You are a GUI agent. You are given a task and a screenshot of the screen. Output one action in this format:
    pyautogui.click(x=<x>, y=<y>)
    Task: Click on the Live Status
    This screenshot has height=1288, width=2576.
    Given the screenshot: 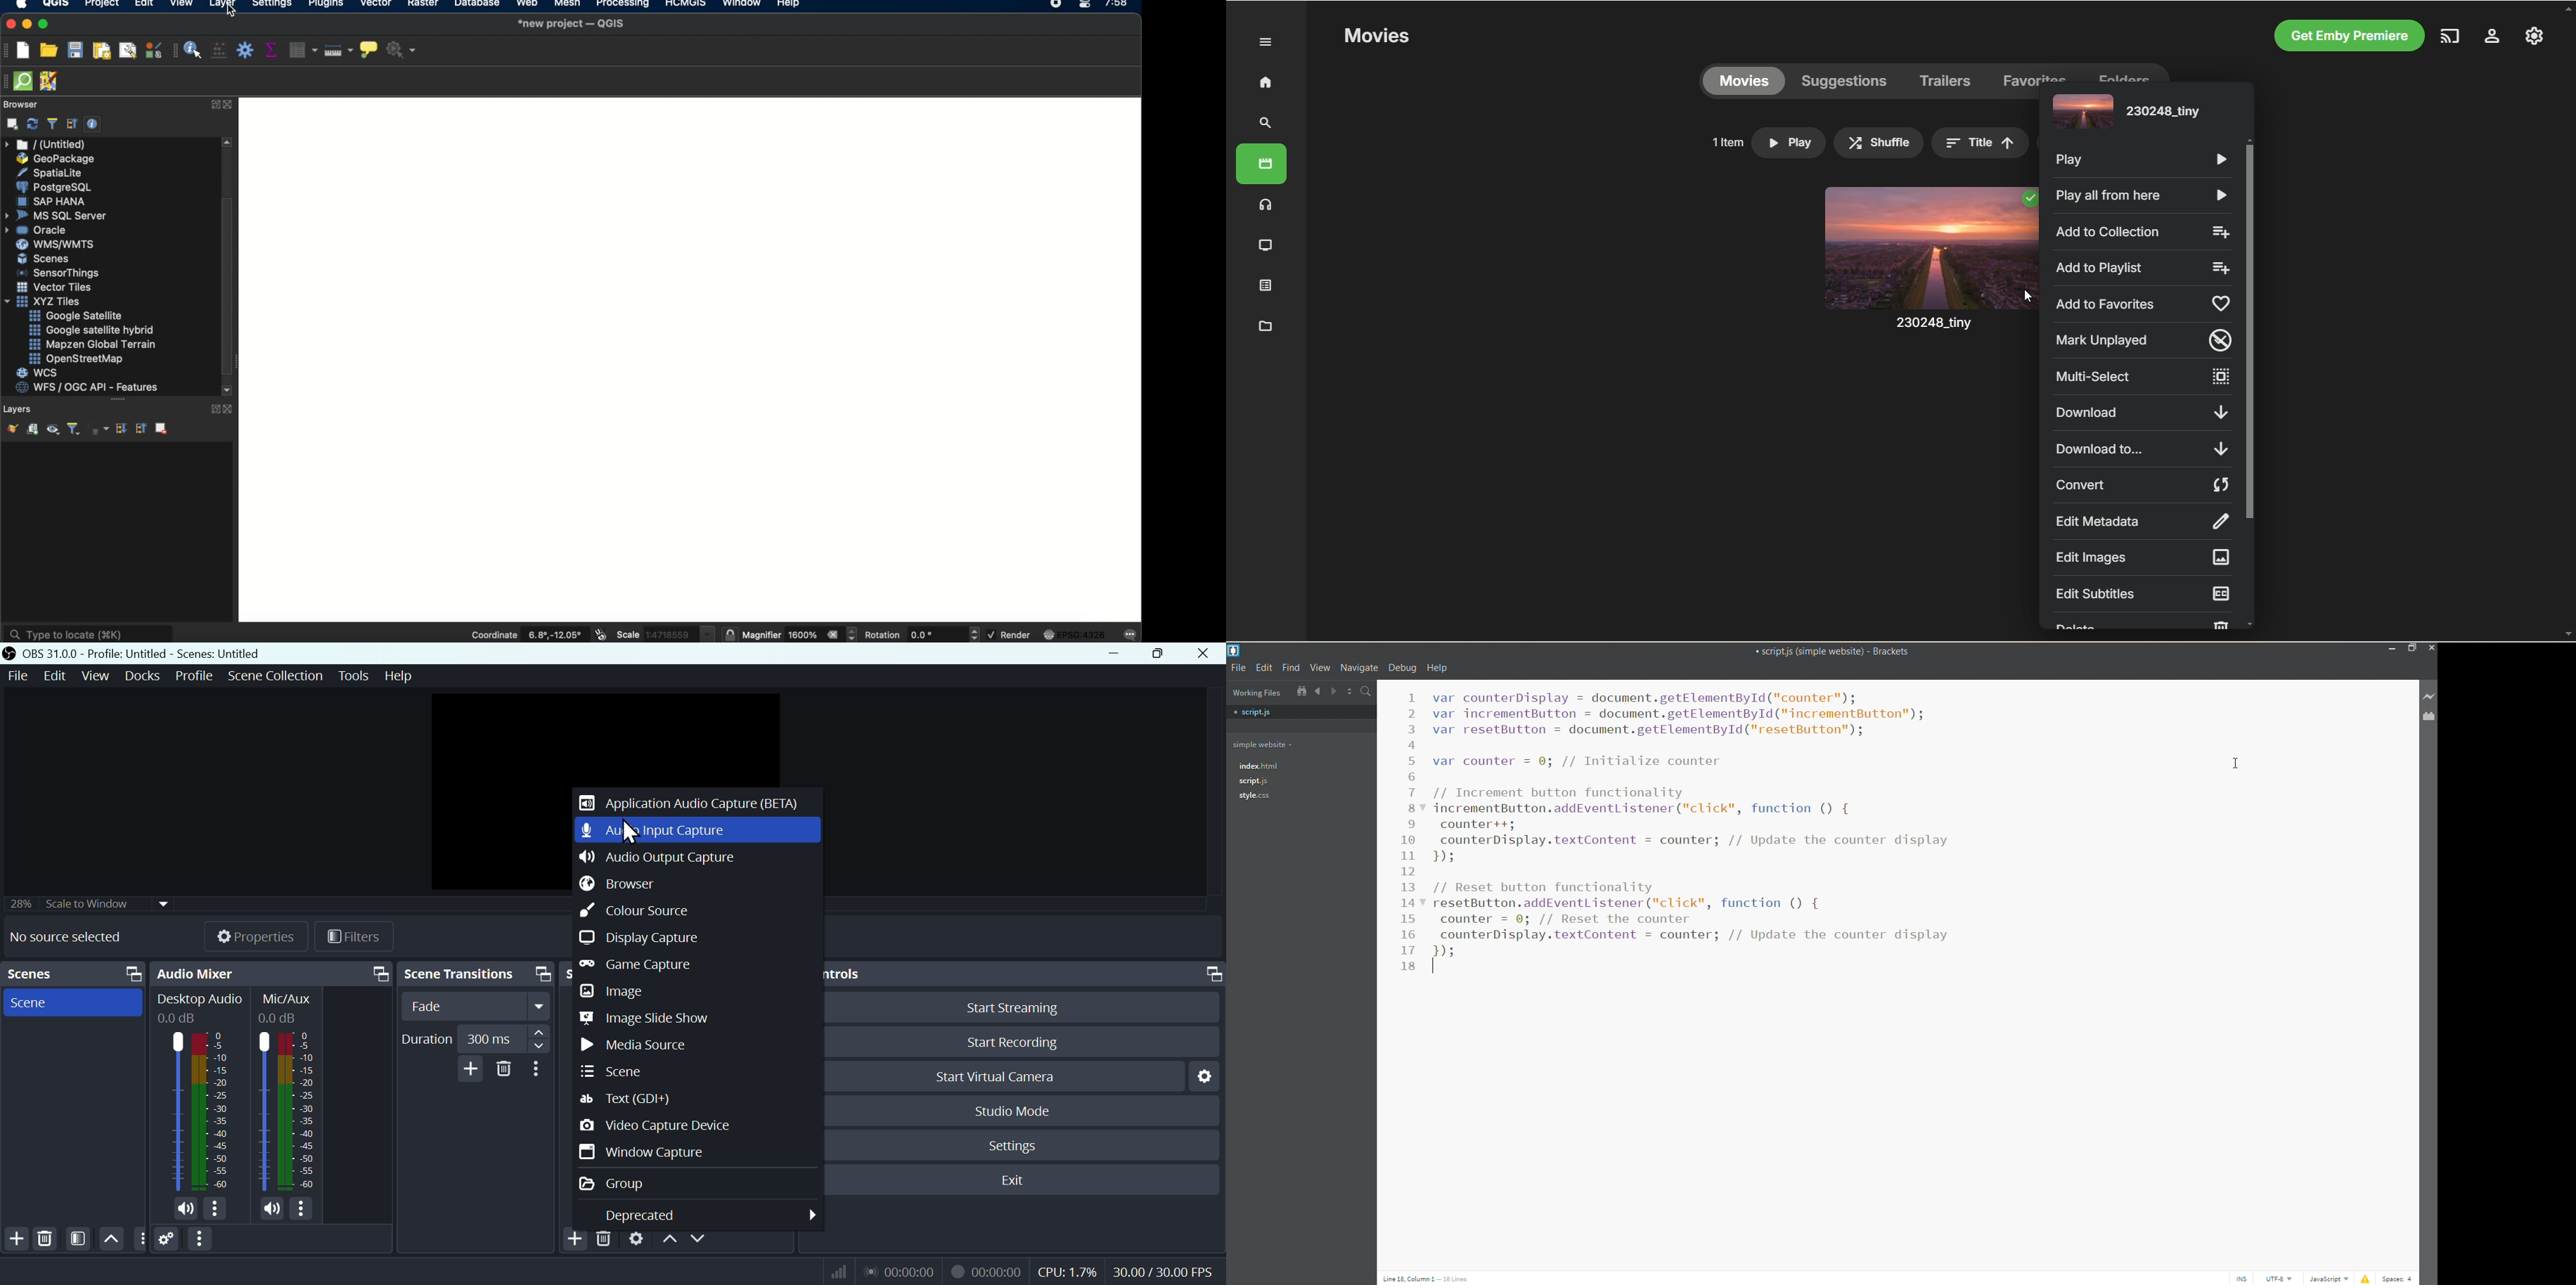 What is the action you would take?
    pyautogui.click(x=899, y=1270)
    